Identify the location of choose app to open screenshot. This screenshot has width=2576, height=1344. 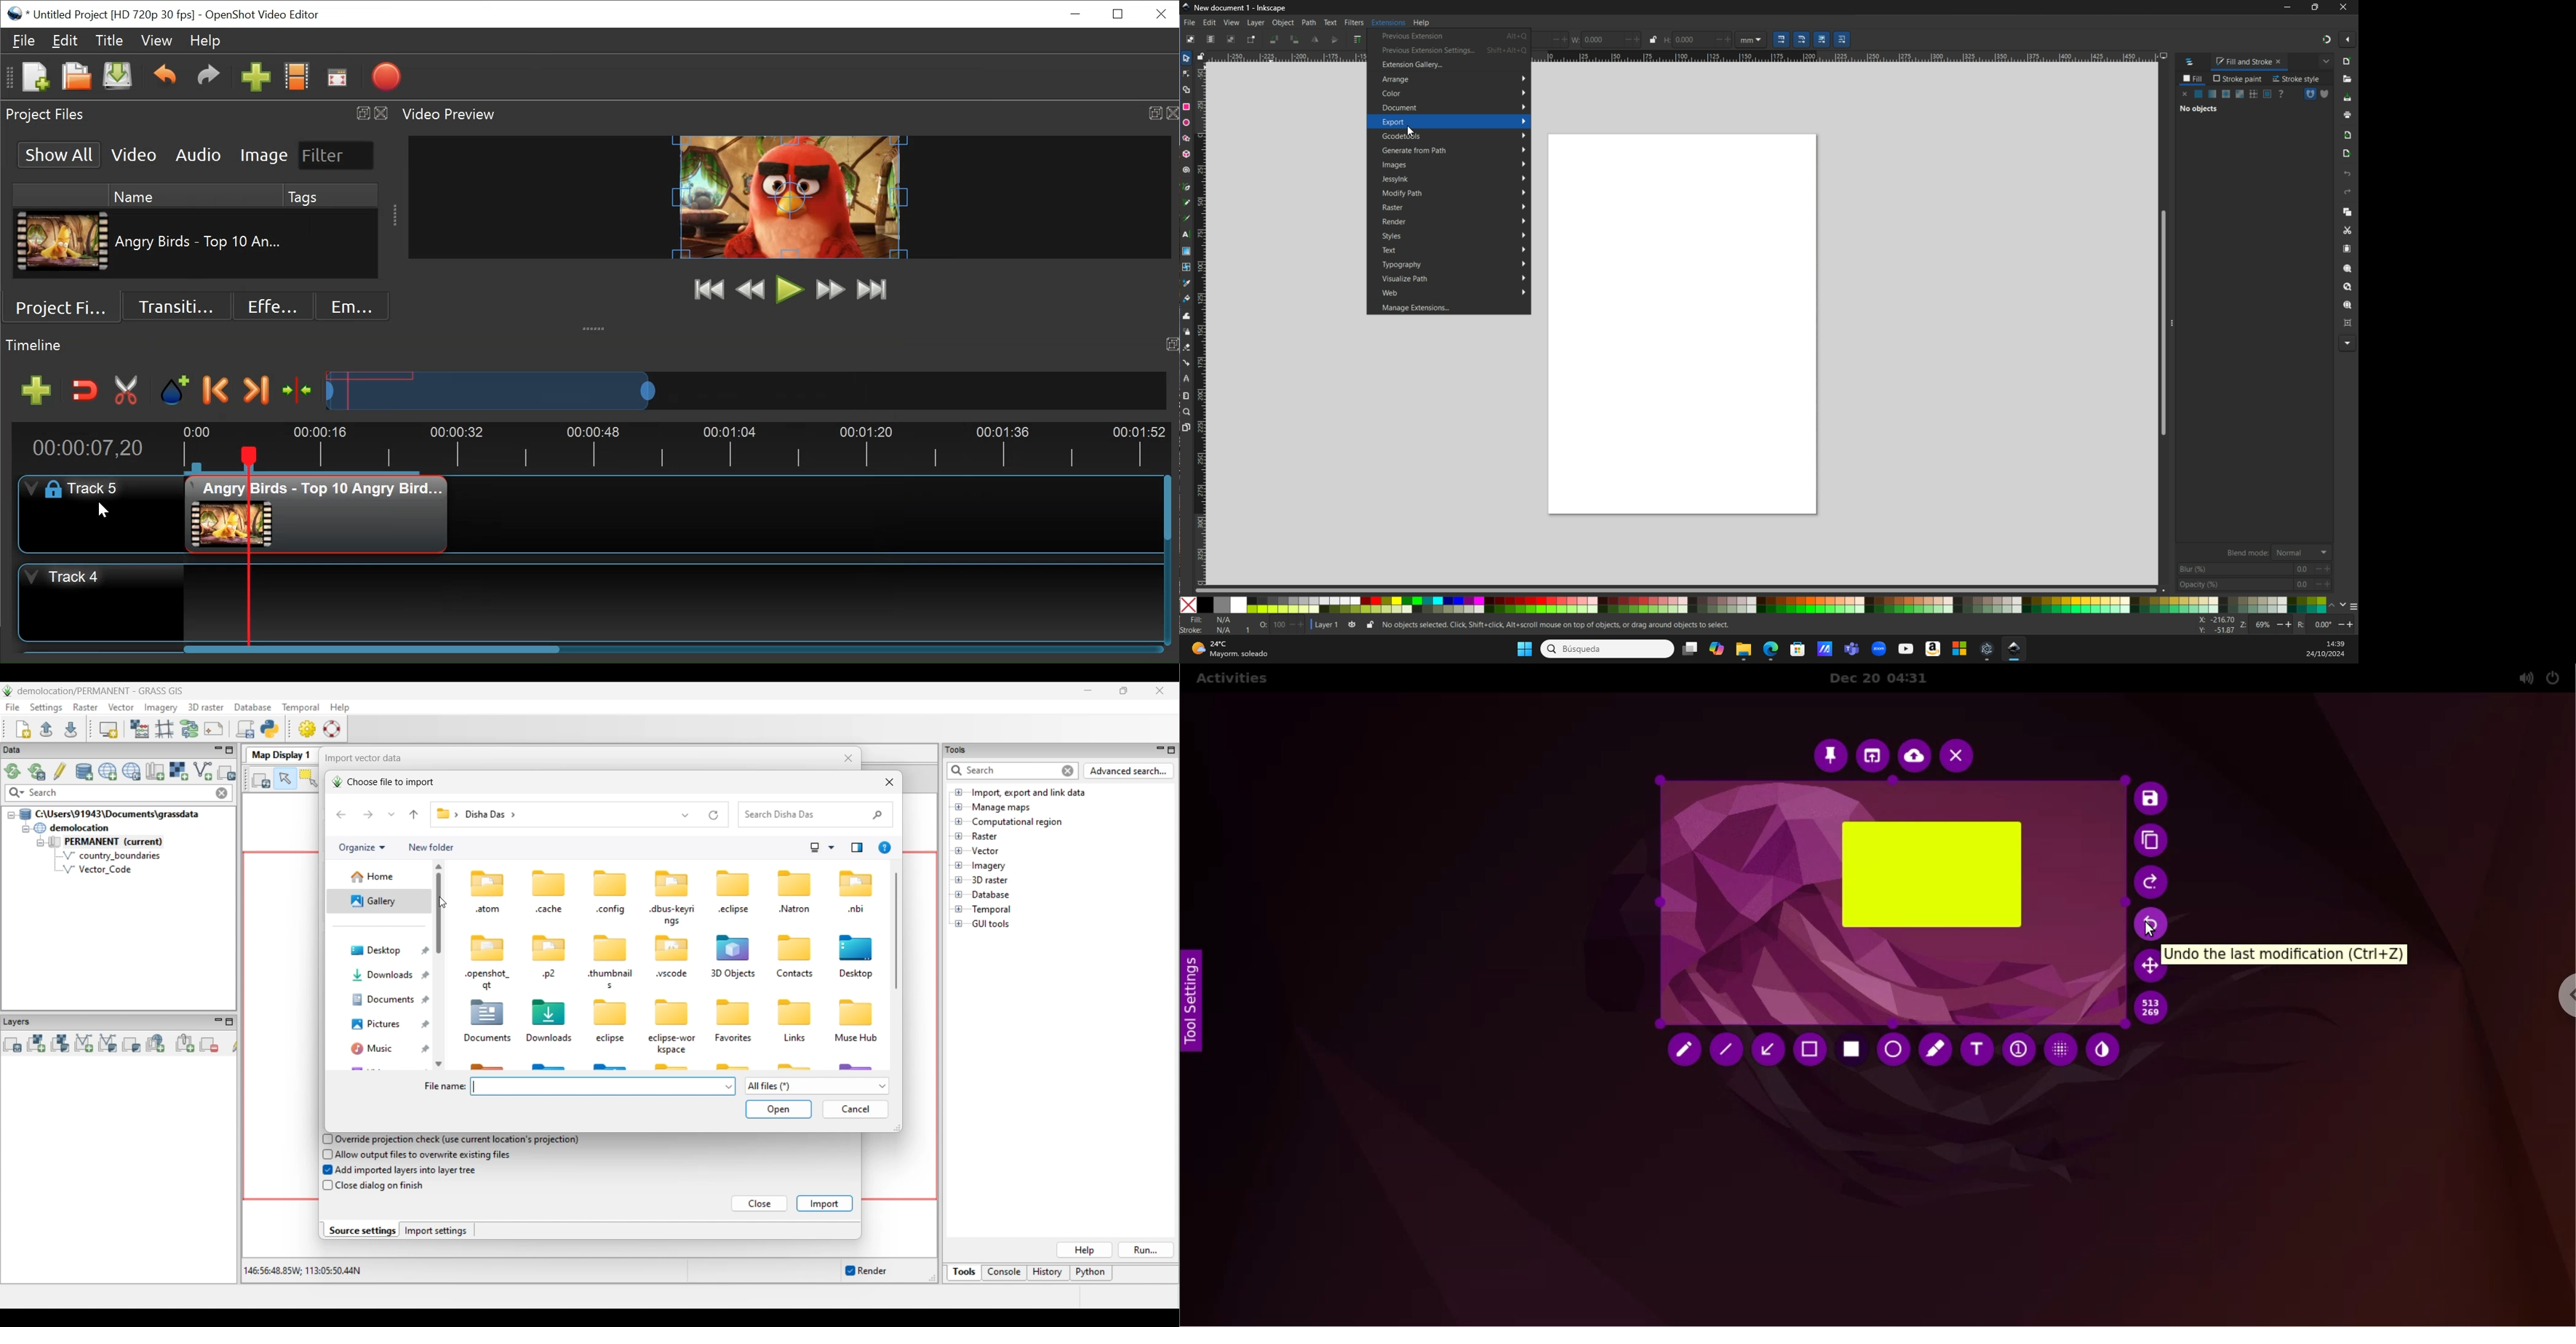
(1871, 754).